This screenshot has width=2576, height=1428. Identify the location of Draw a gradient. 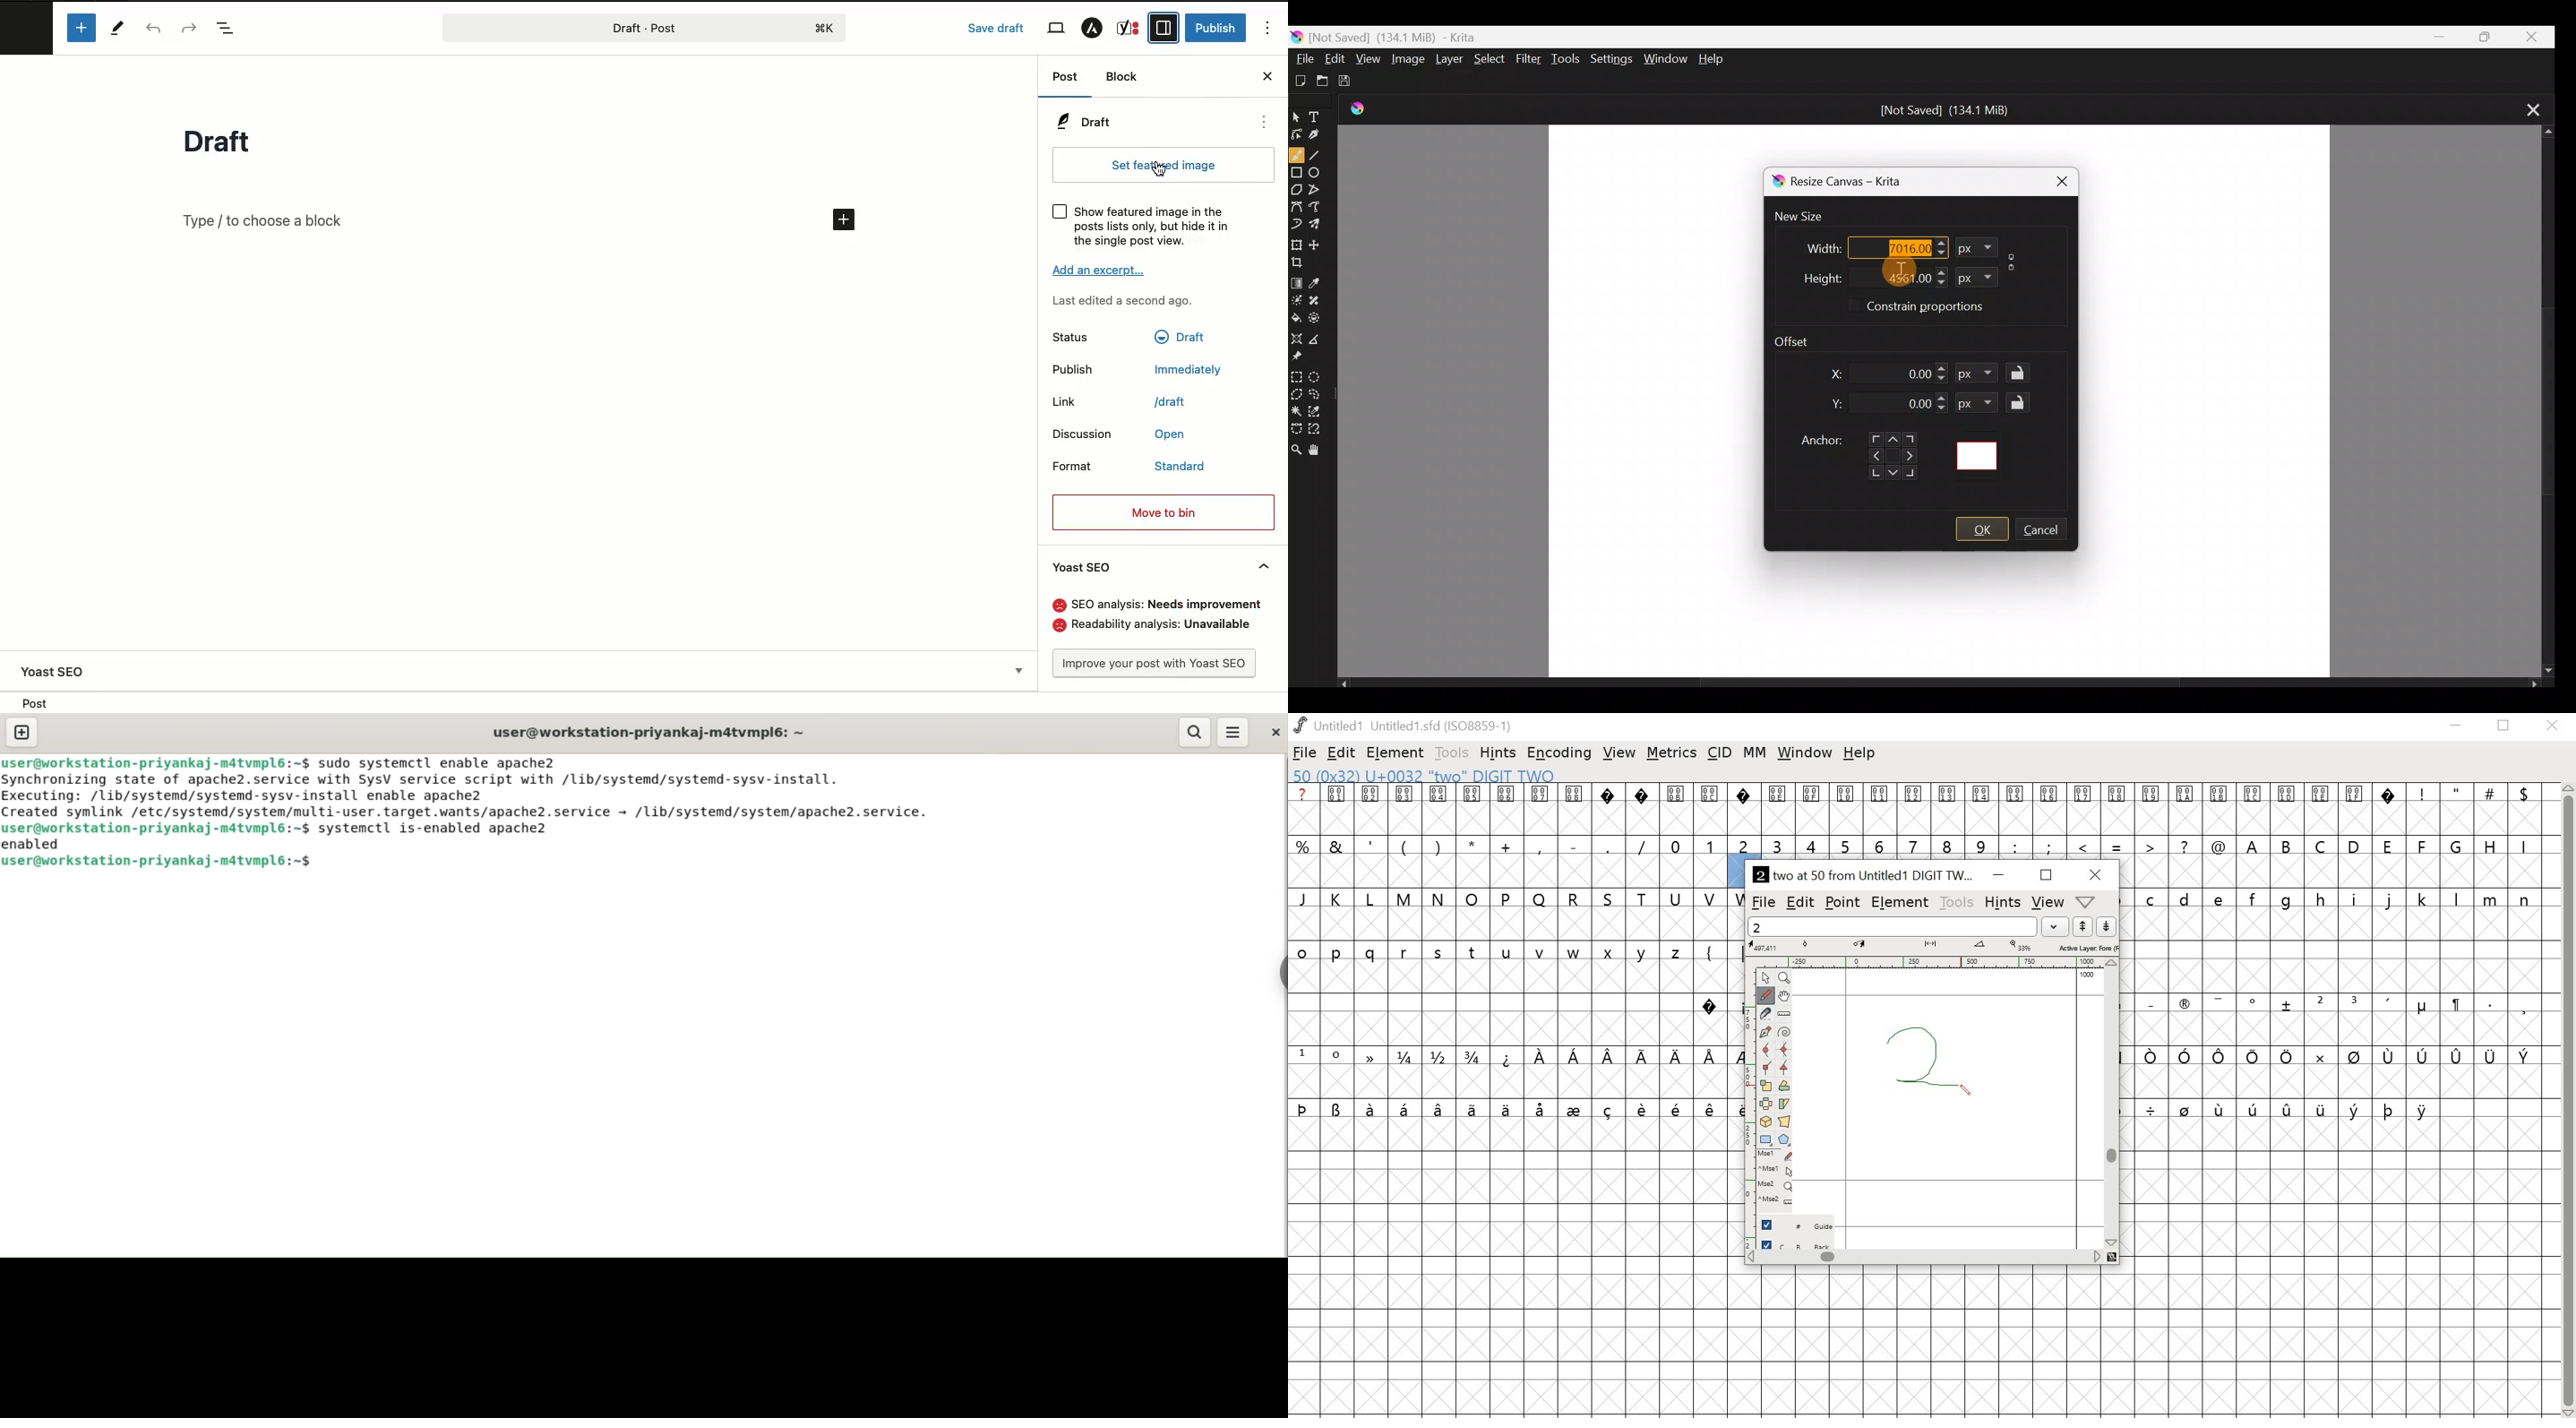
(1297, 280).